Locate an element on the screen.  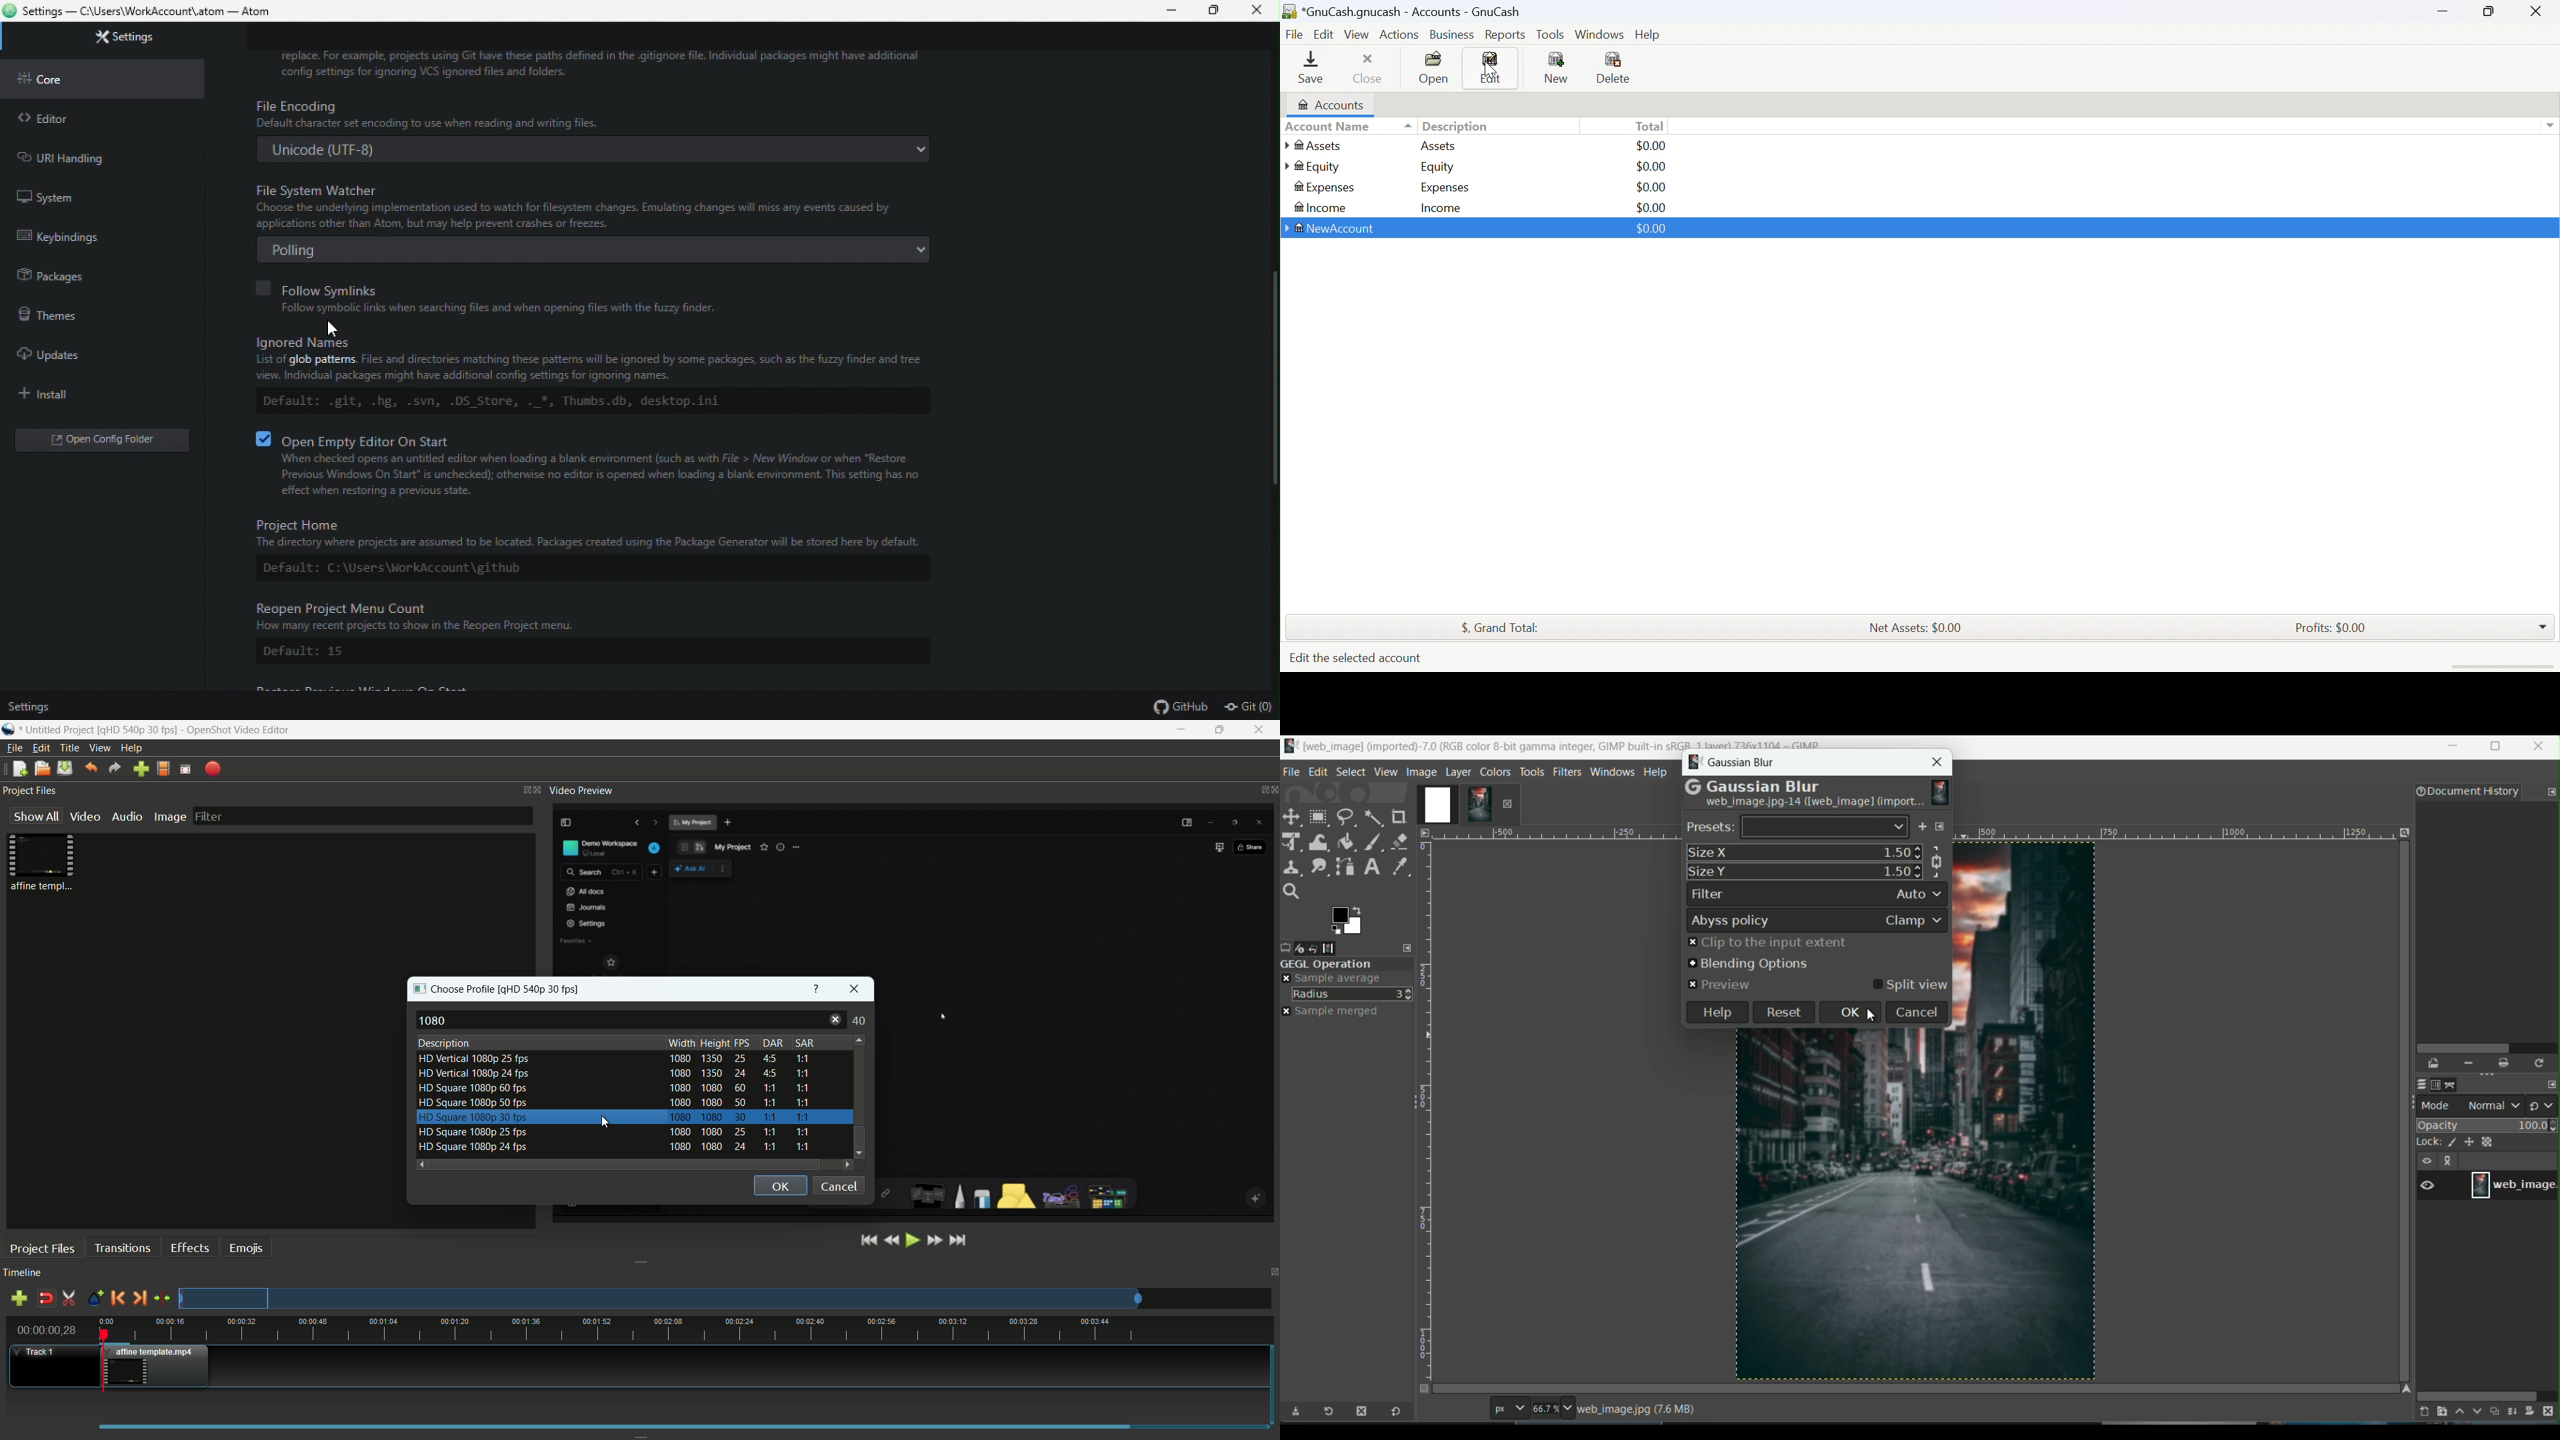
edit tab is located at coordinates (1318, 771).